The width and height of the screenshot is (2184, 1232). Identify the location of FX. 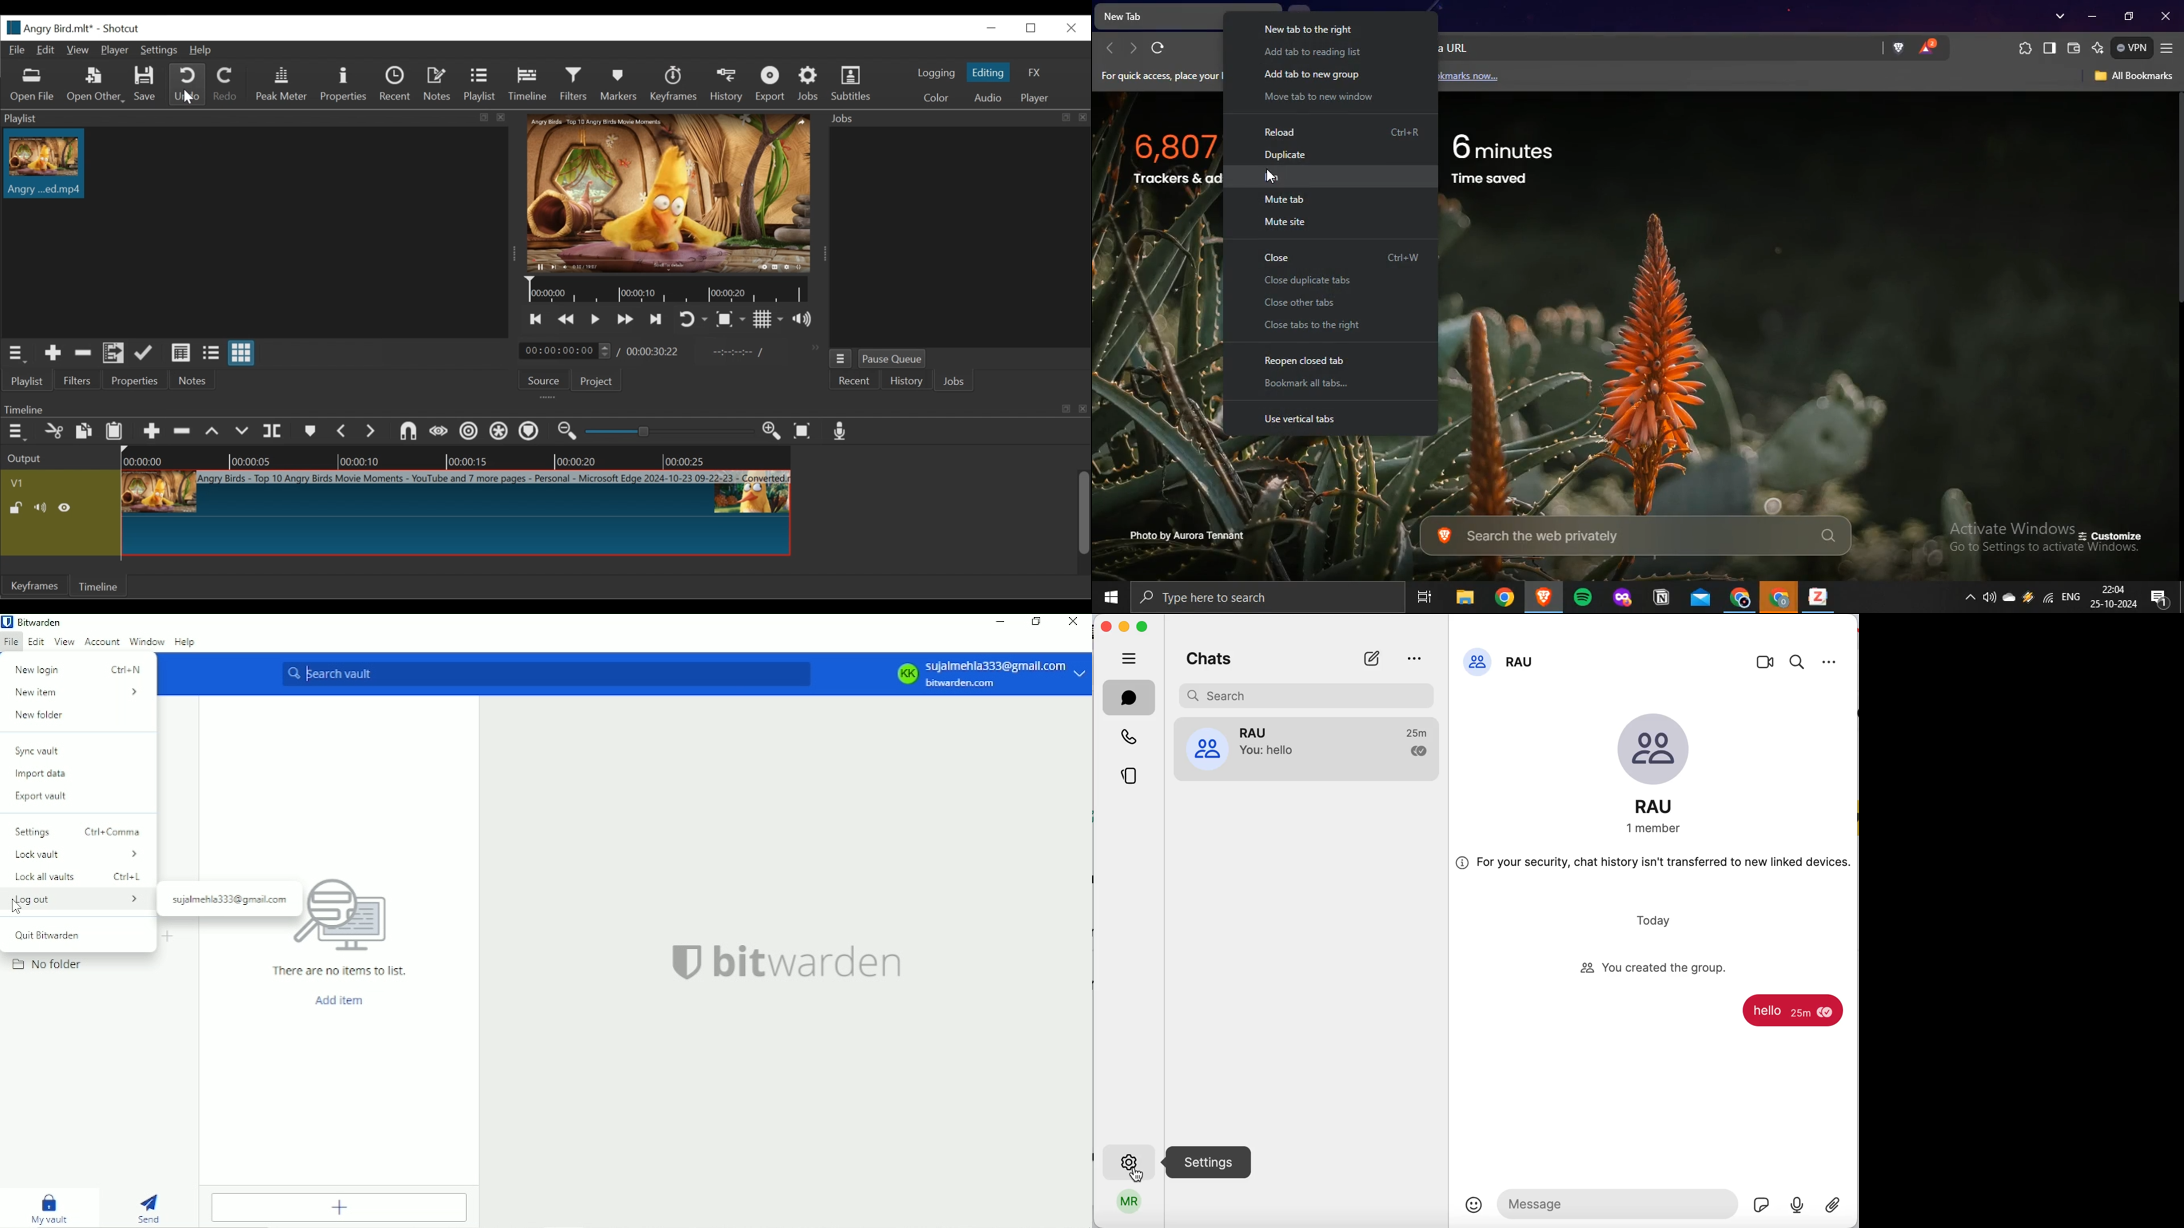
(1034, 72).